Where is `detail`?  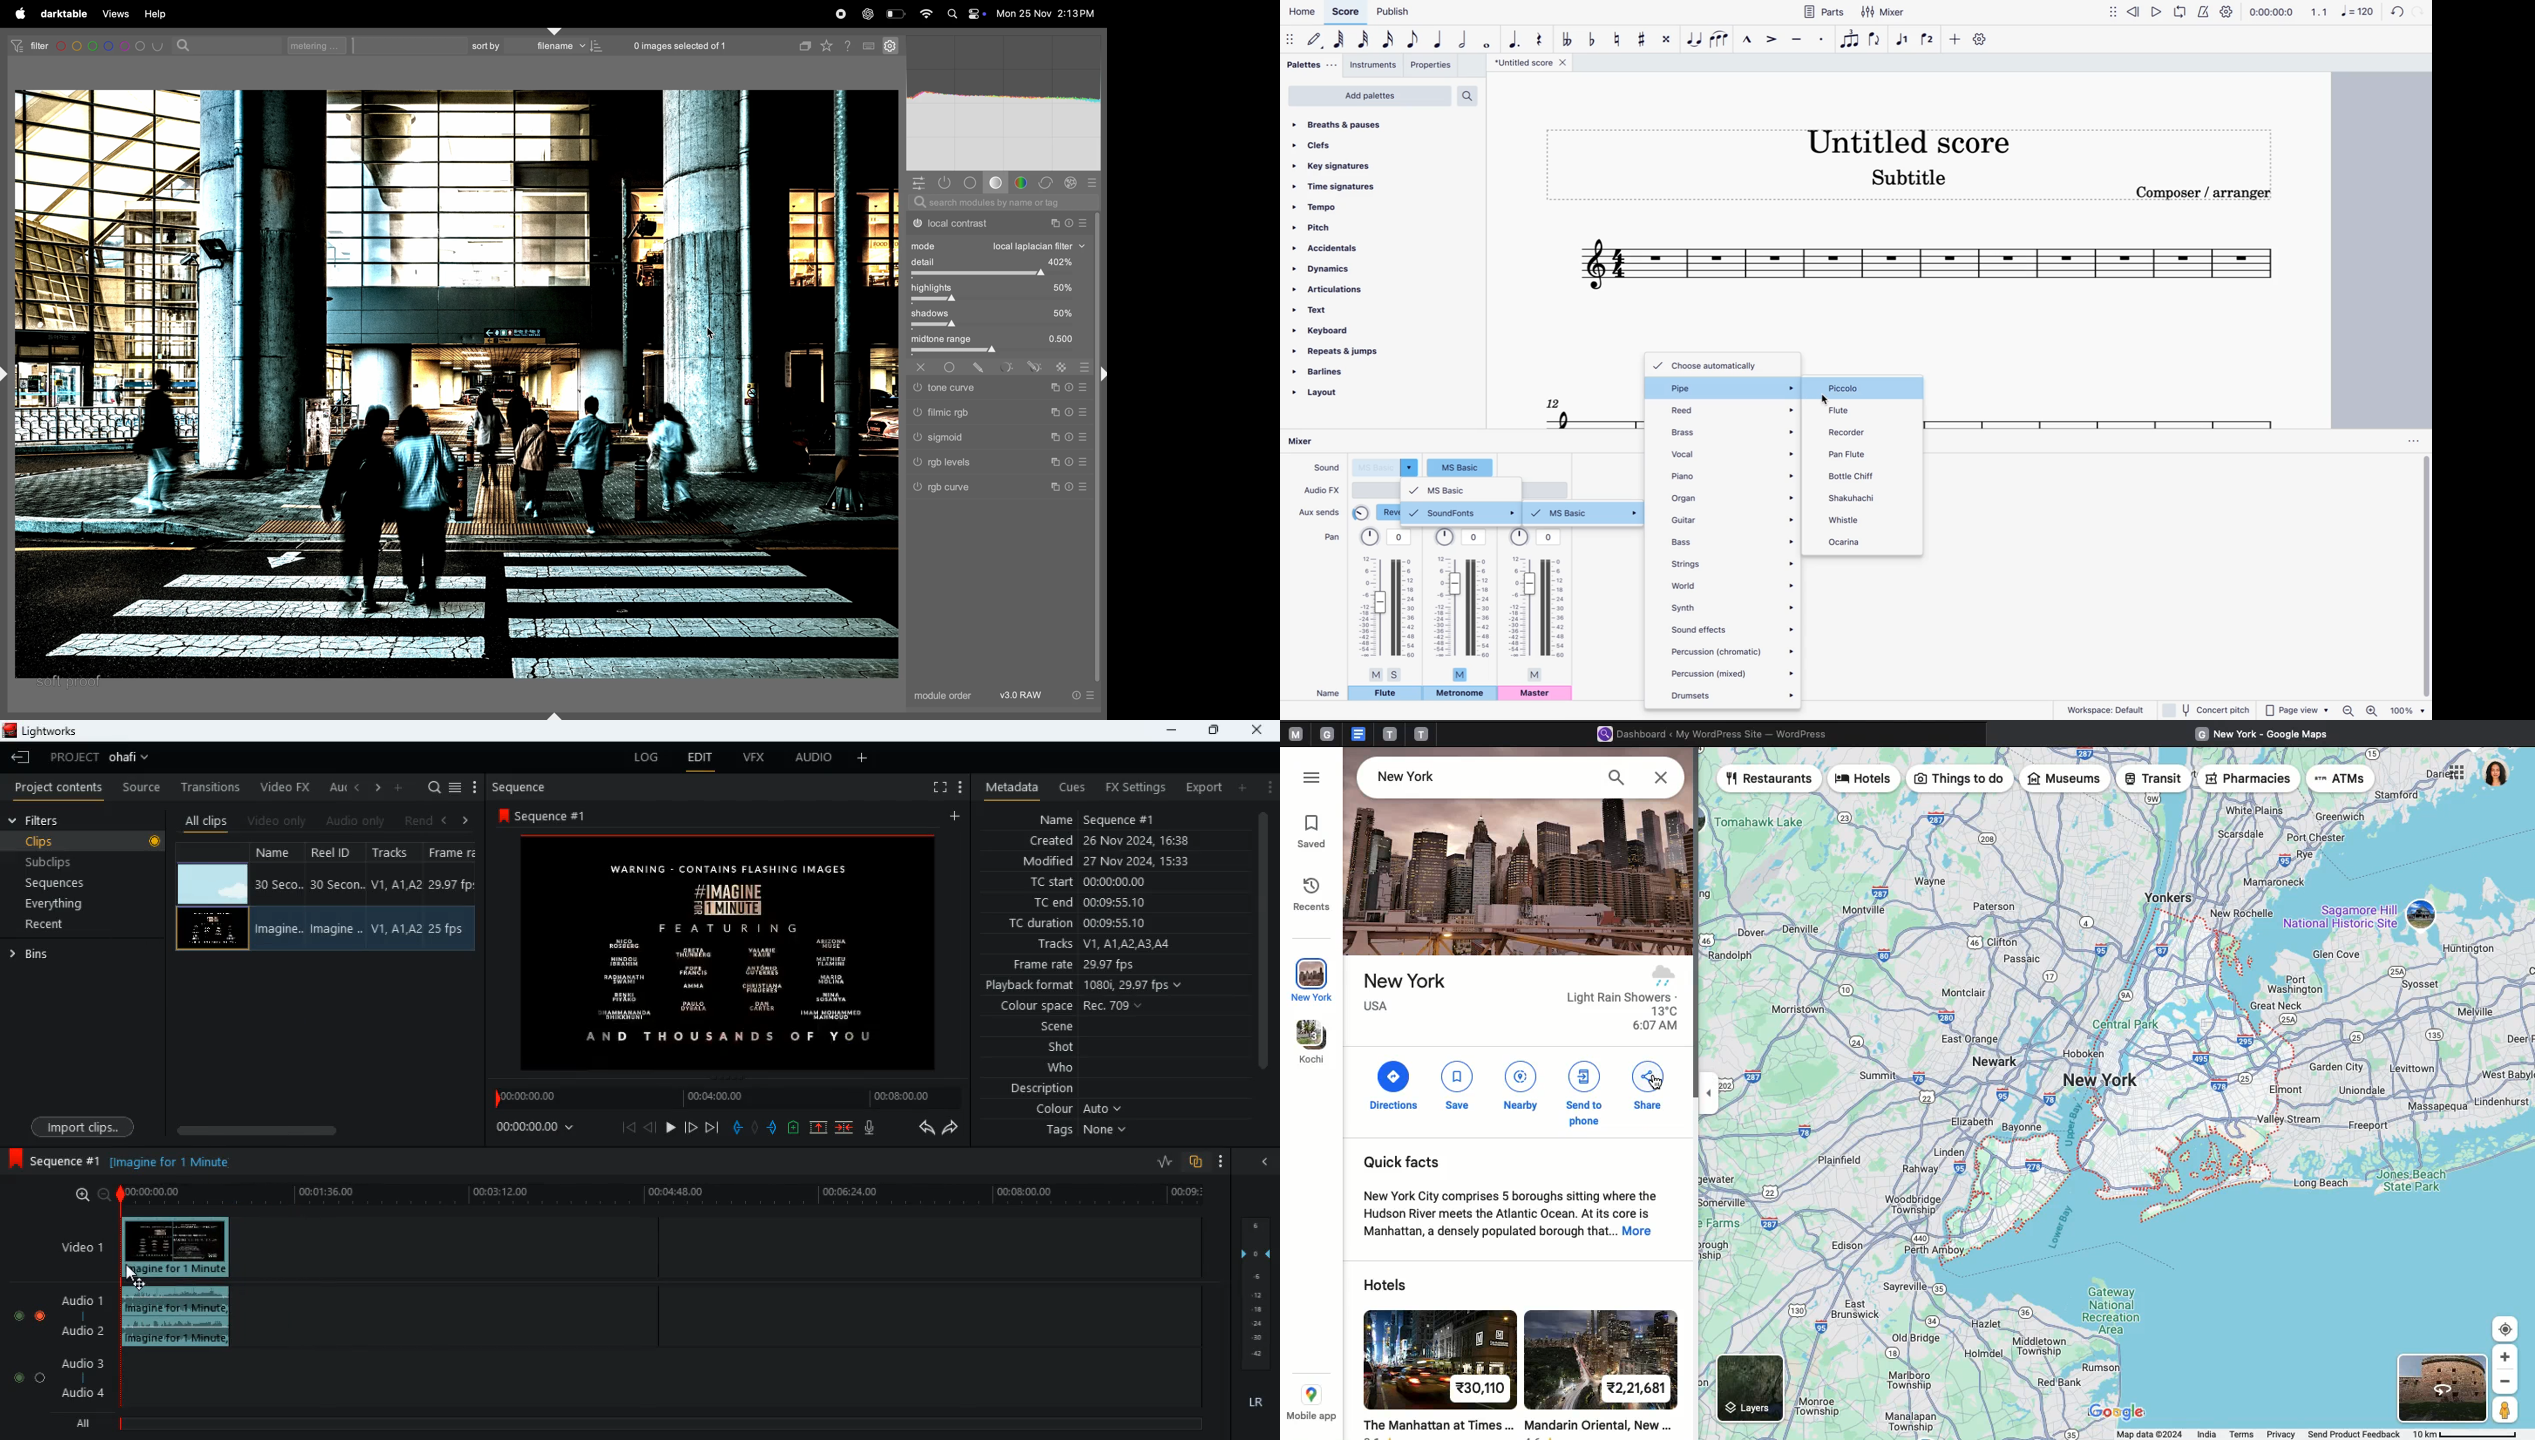
detail is located at coordinates (1000, 262).